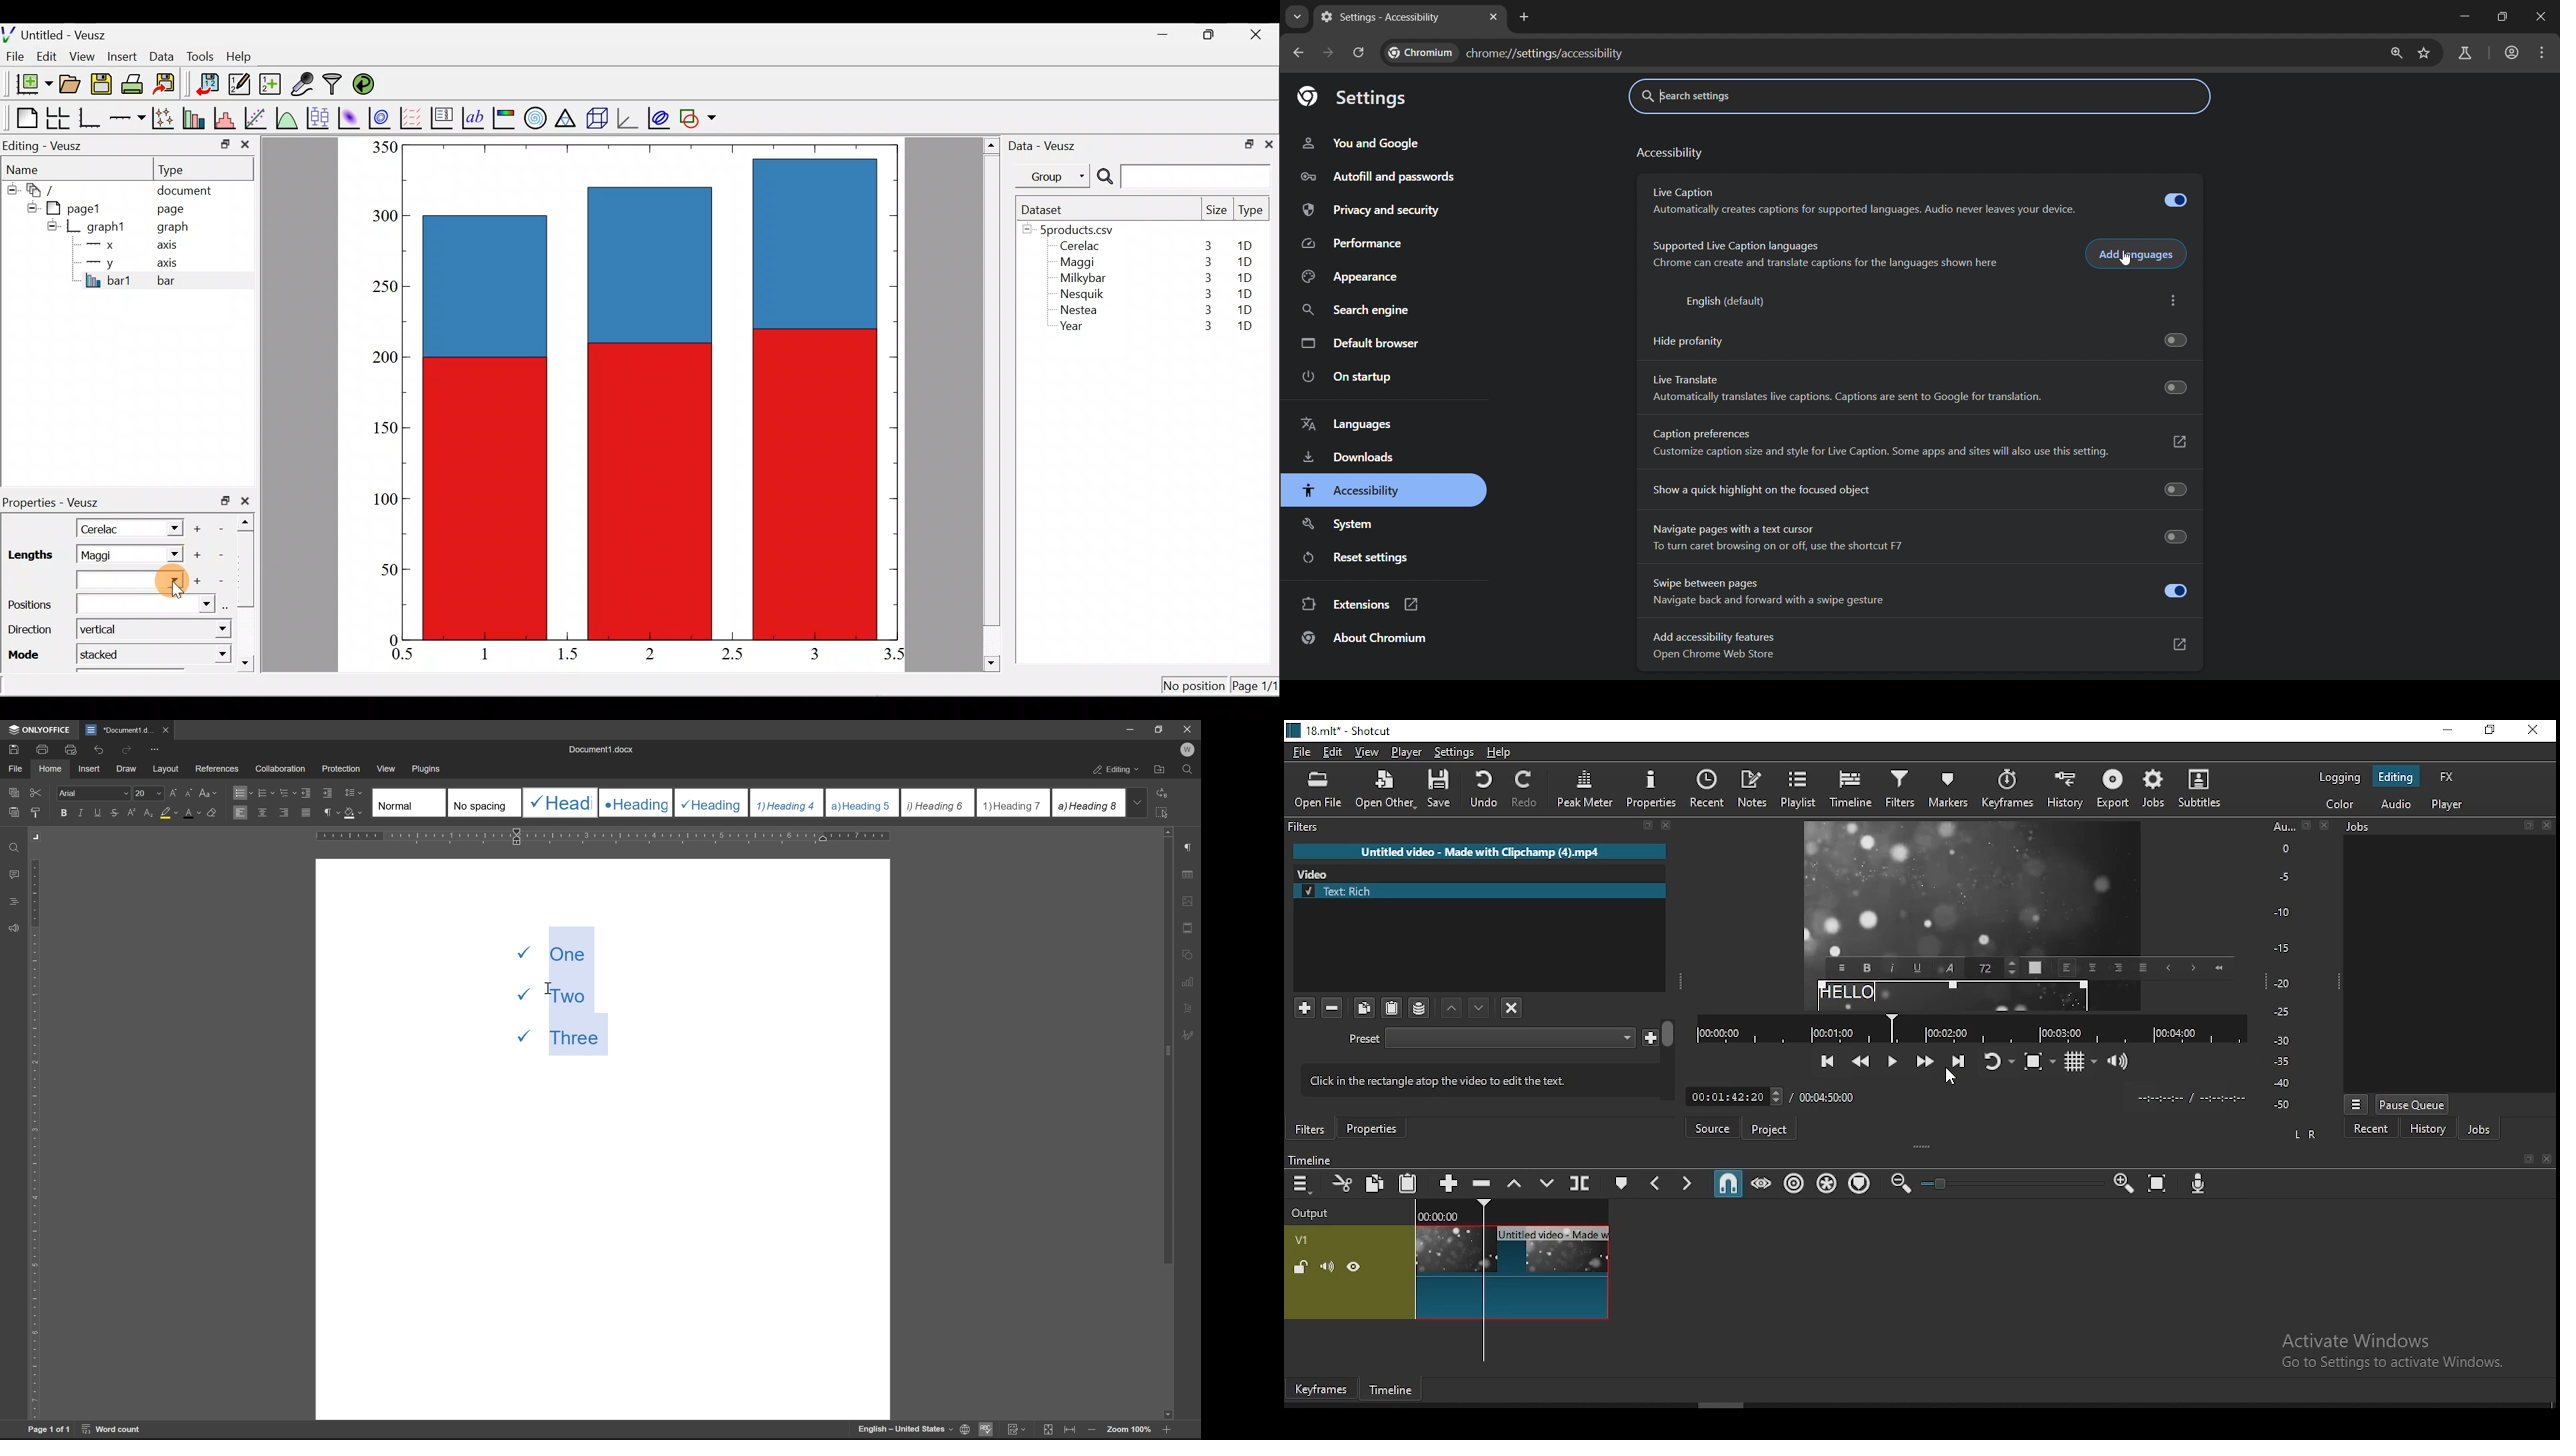  Describe the element at coordinates (343, 768) in the screenshot. I see `protection` at that location.